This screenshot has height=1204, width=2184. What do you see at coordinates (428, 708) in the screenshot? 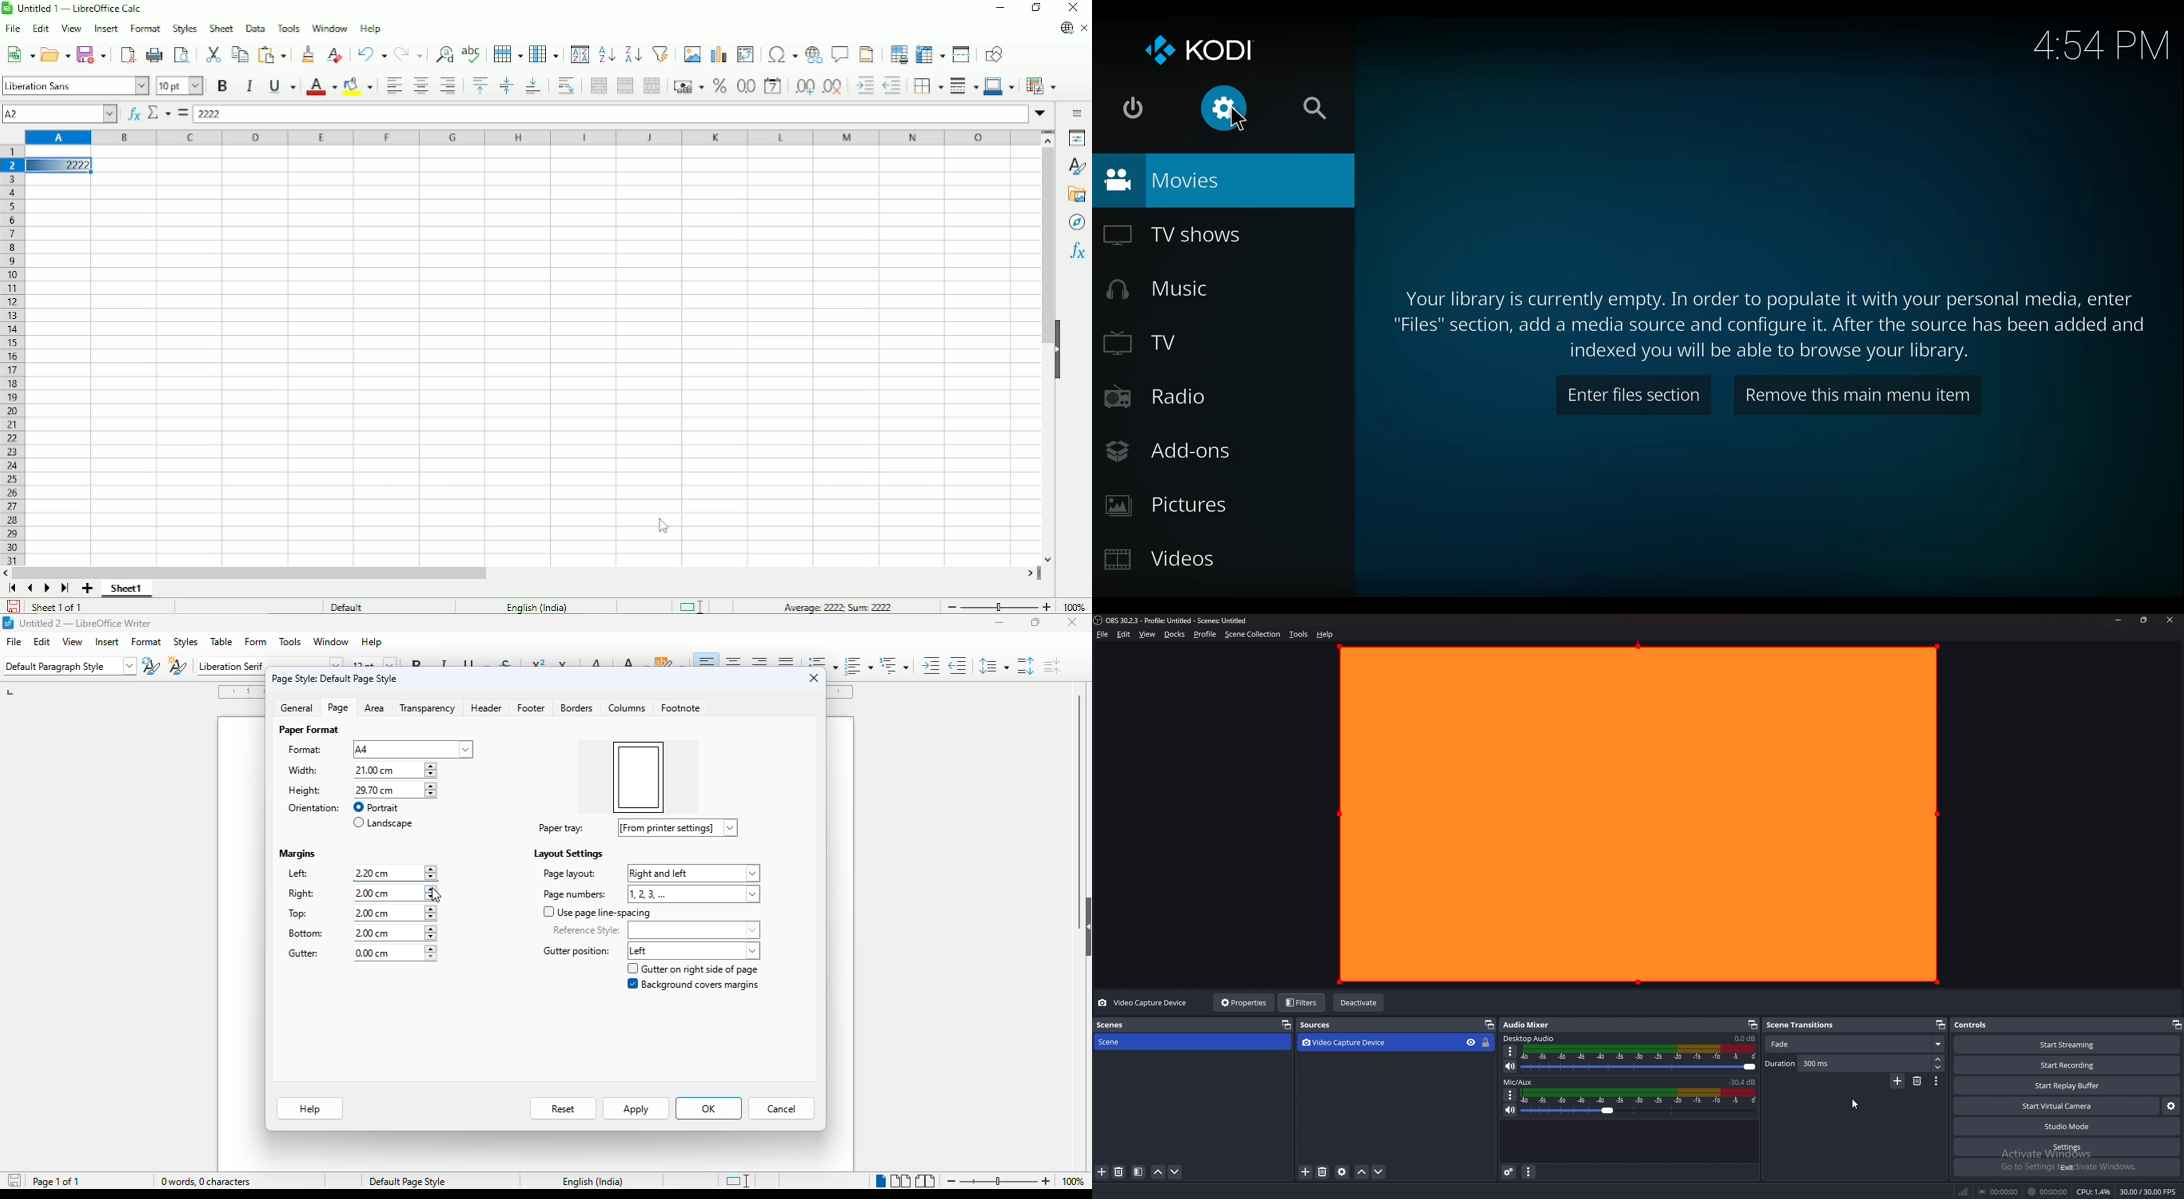
I see `transparency` at bounding box center [428, 708].